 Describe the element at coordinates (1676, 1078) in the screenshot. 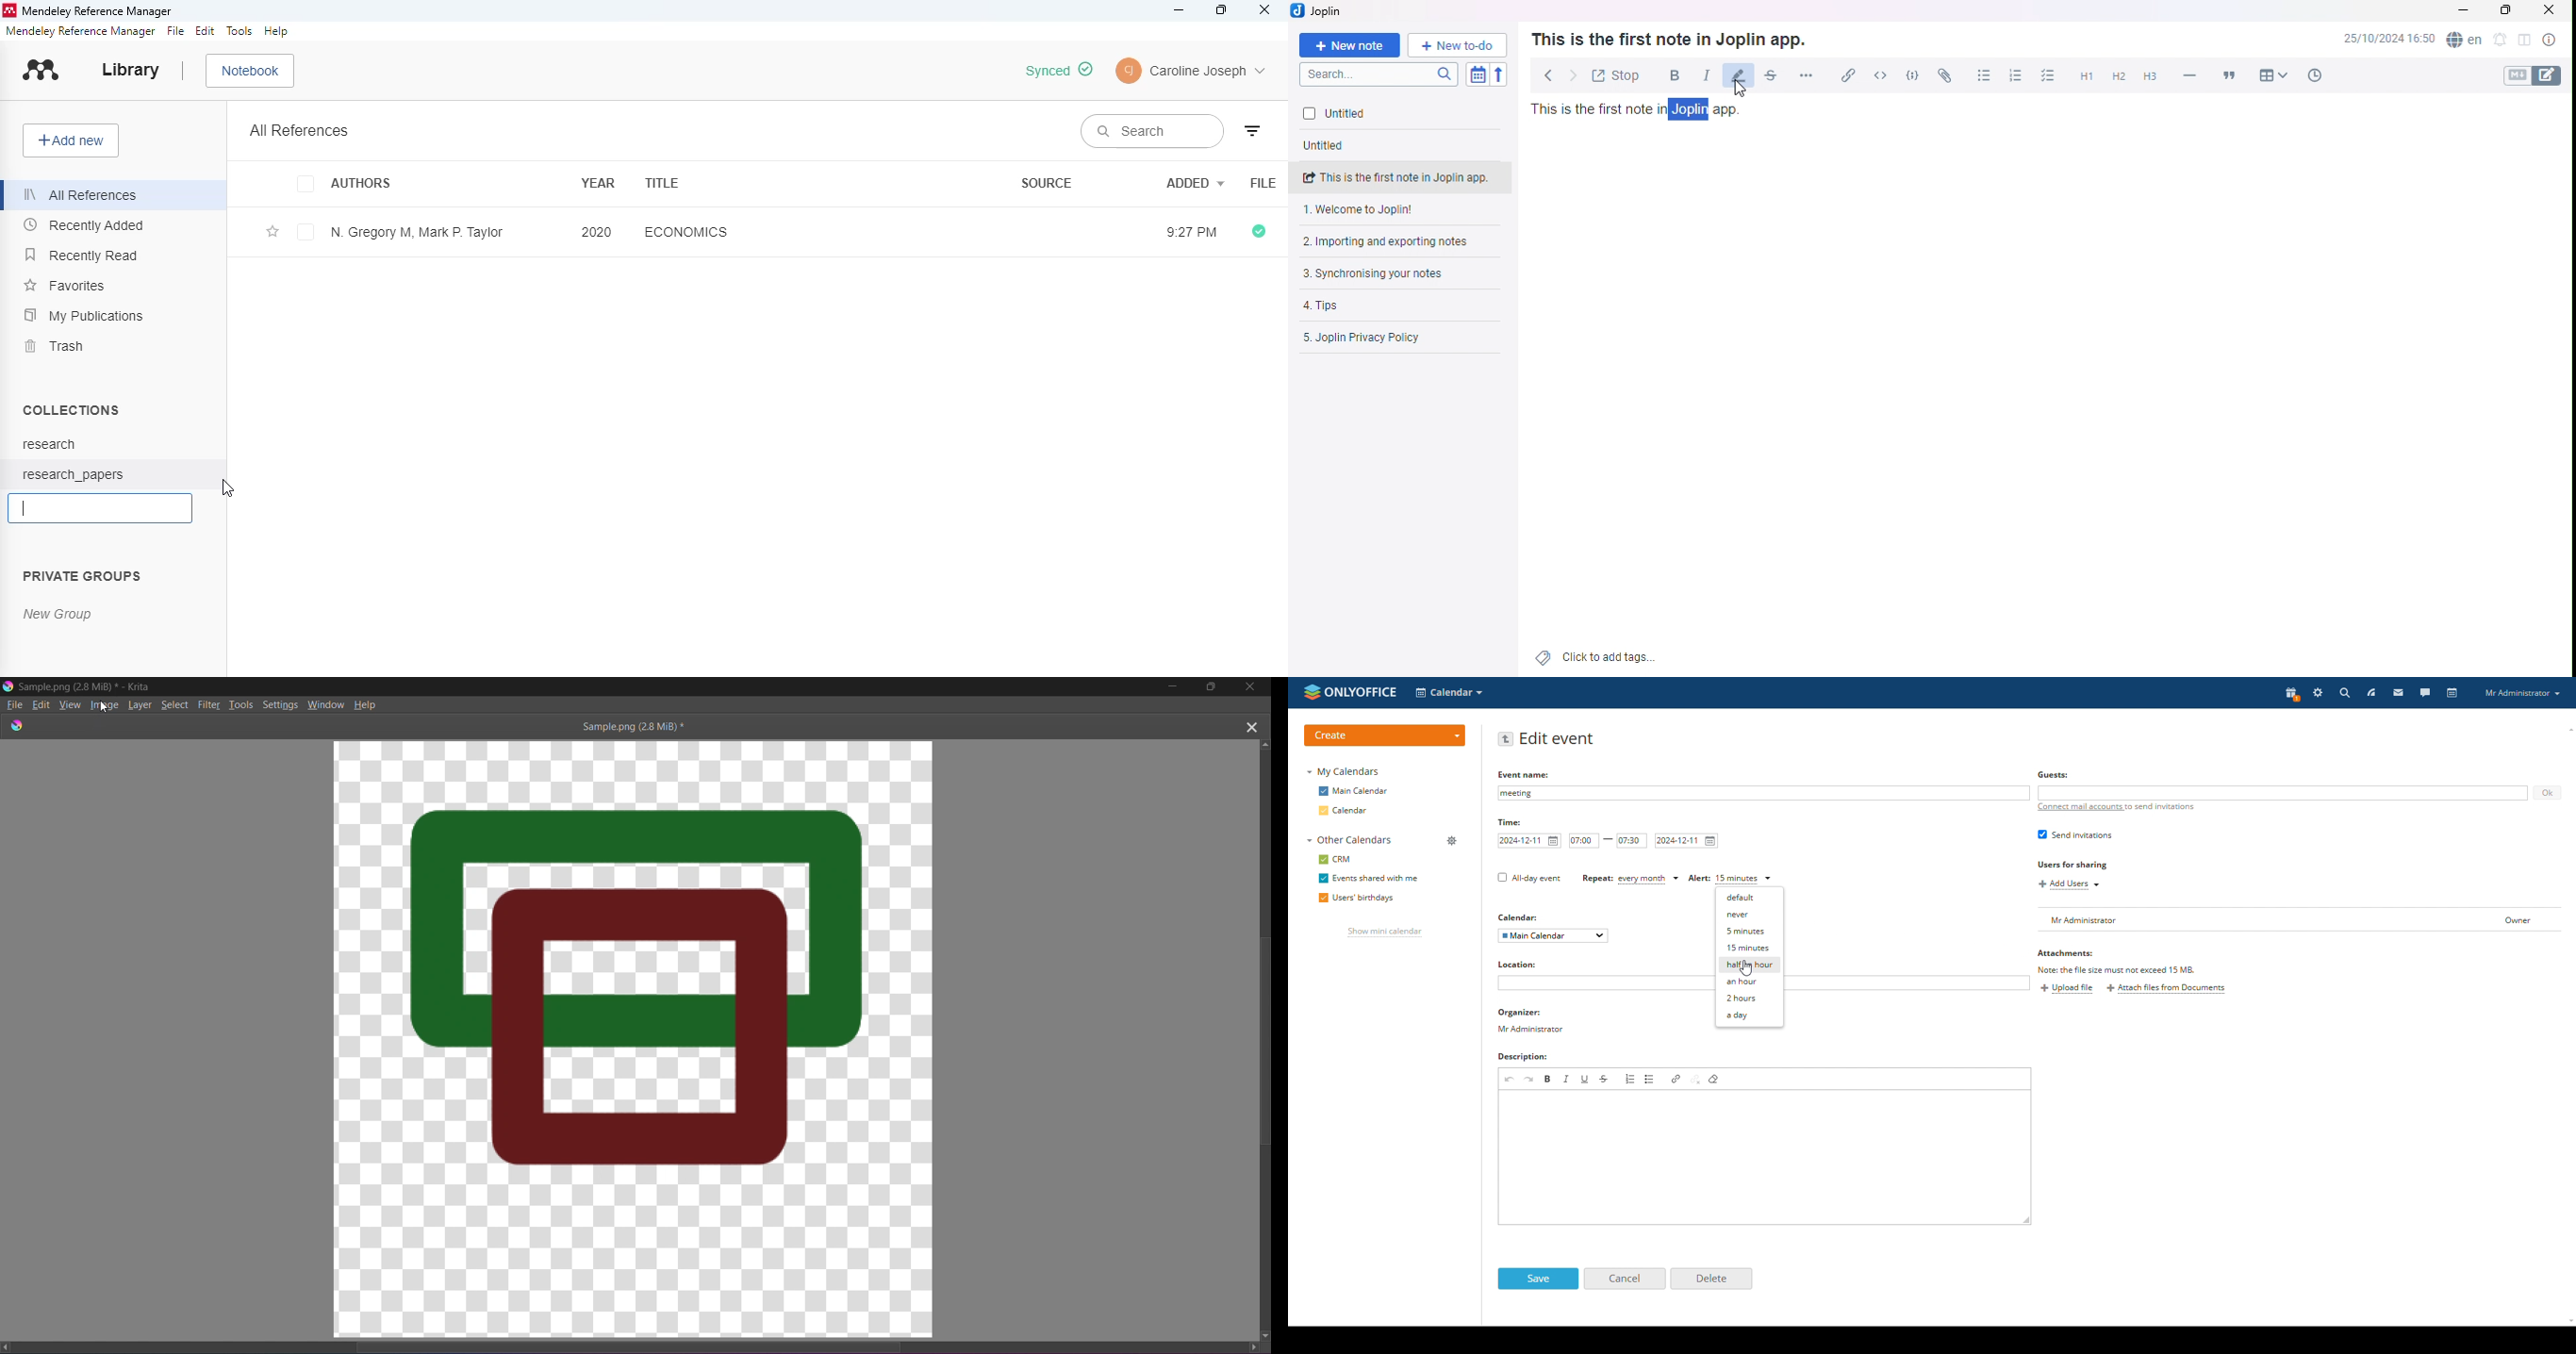

I see `link` at that location.